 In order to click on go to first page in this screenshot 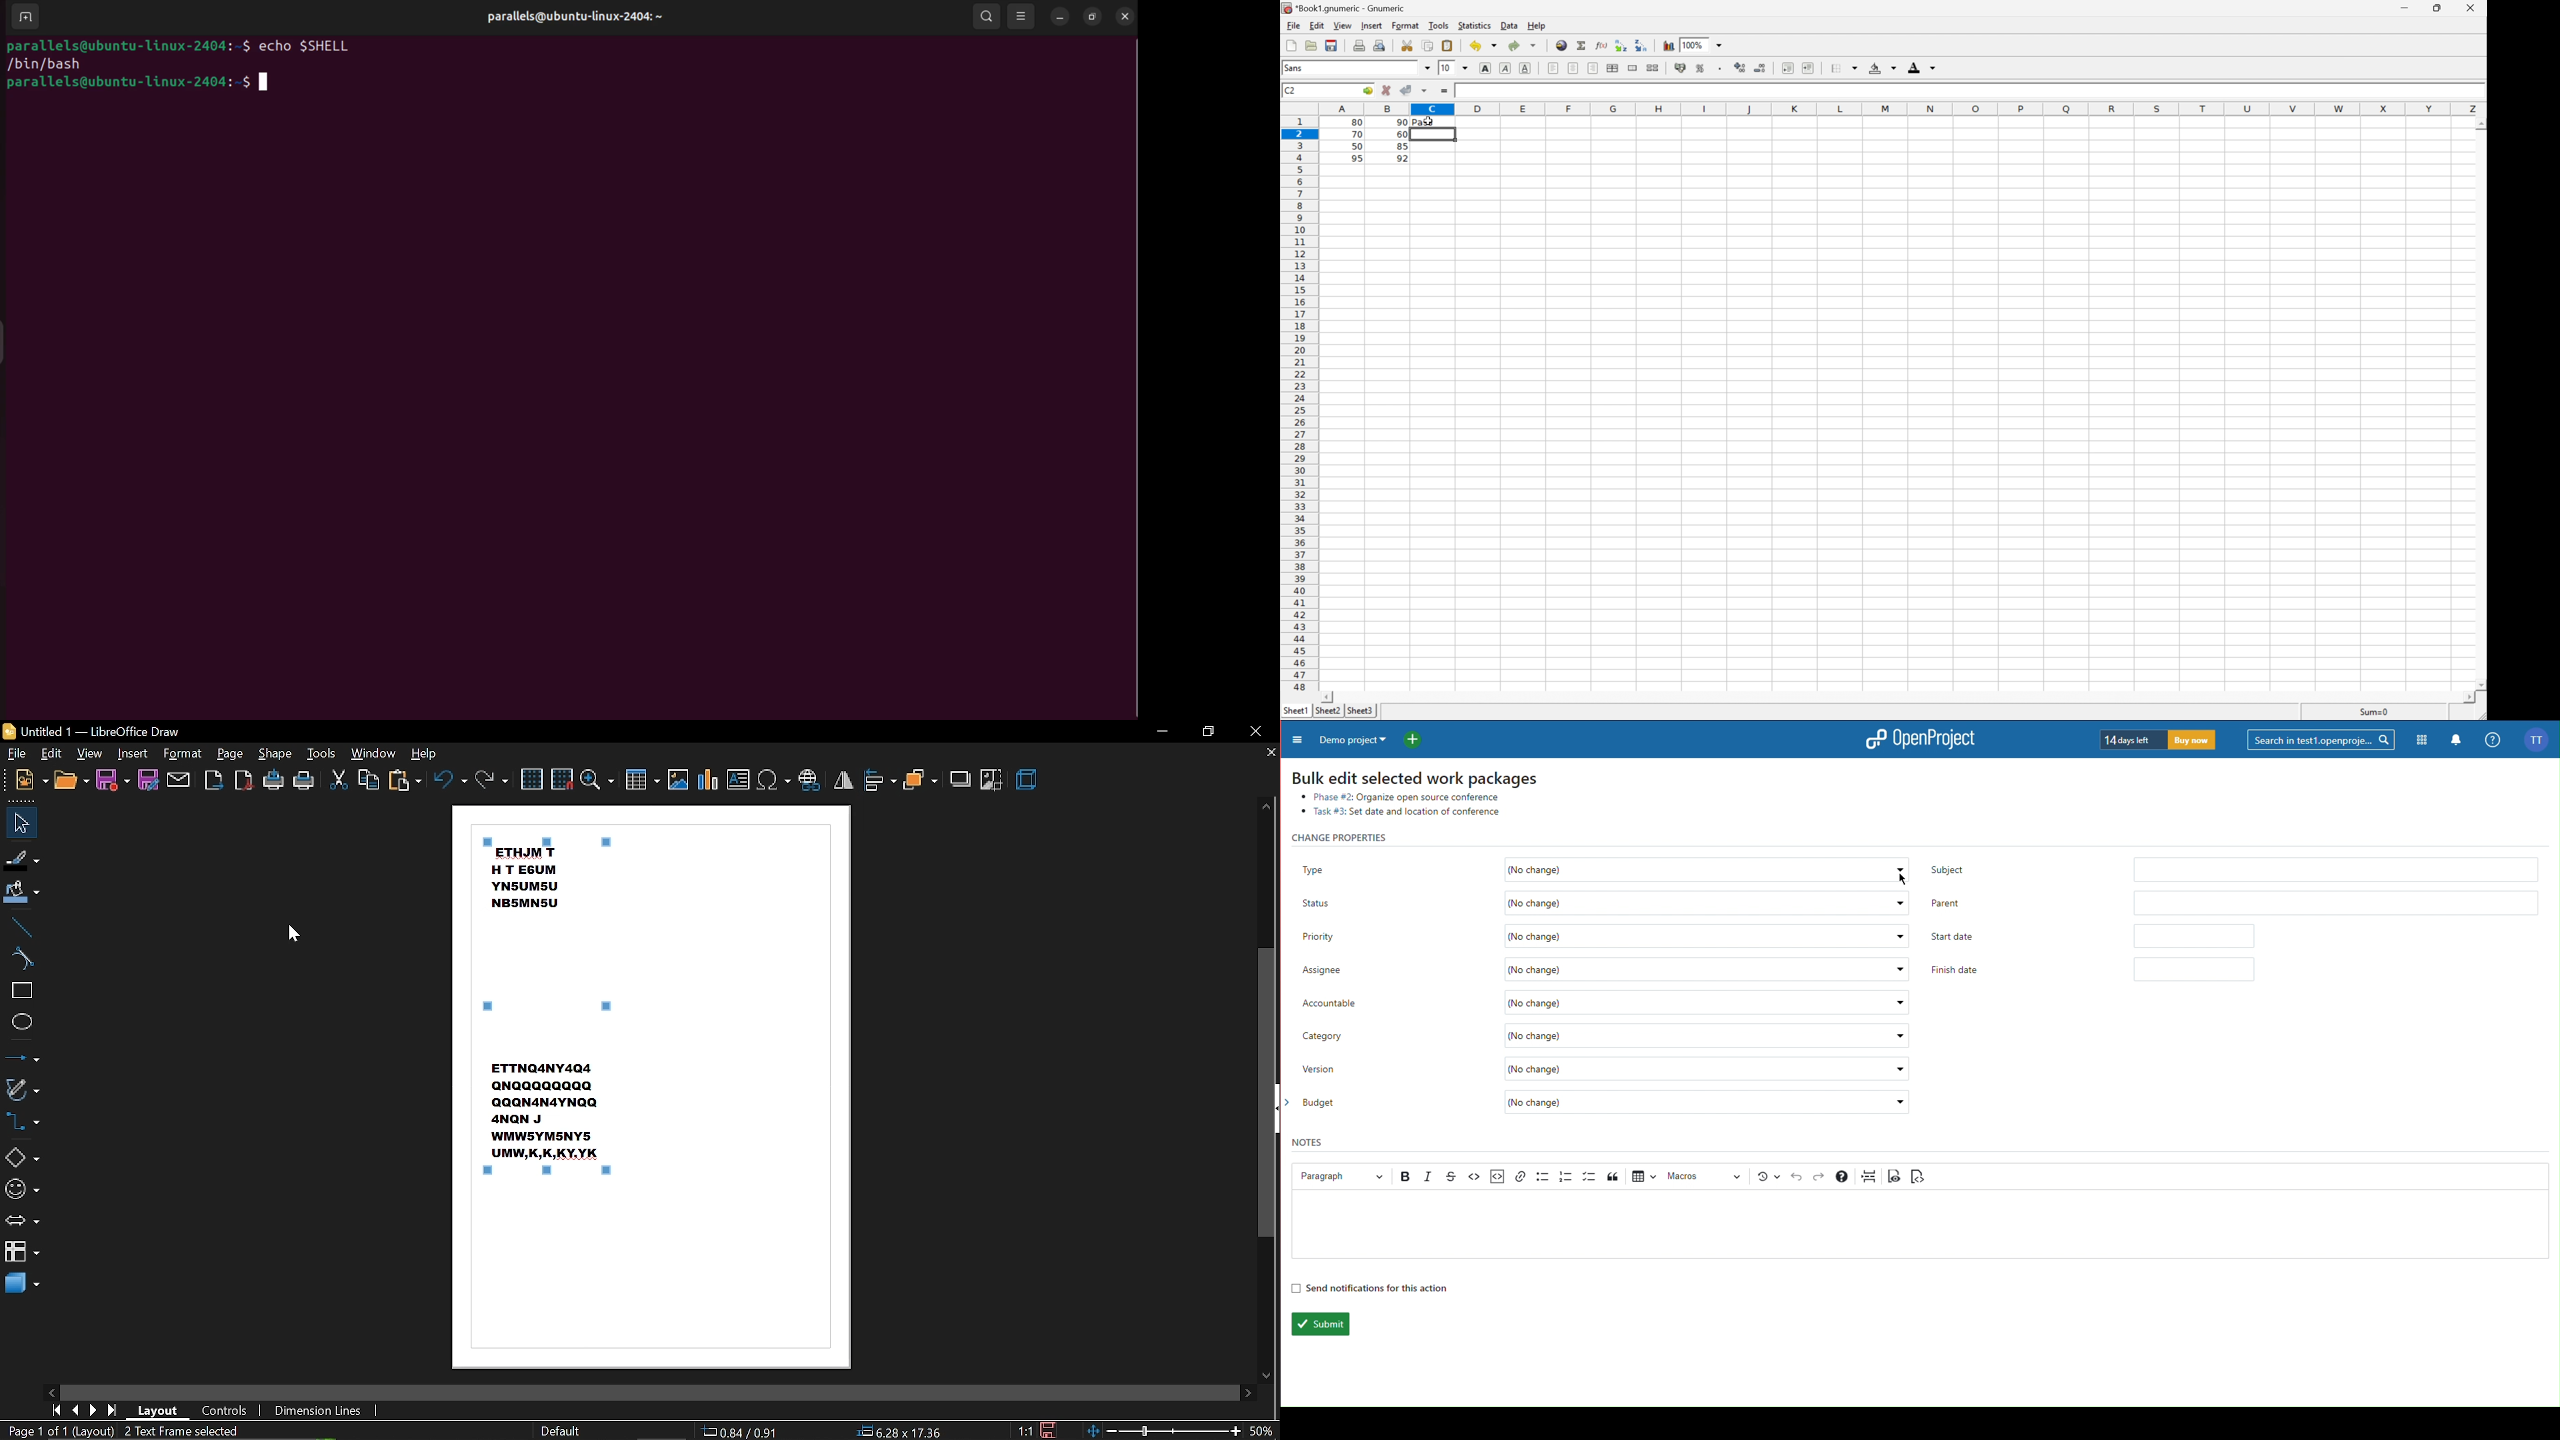, I will do `click(56, 1411)`.